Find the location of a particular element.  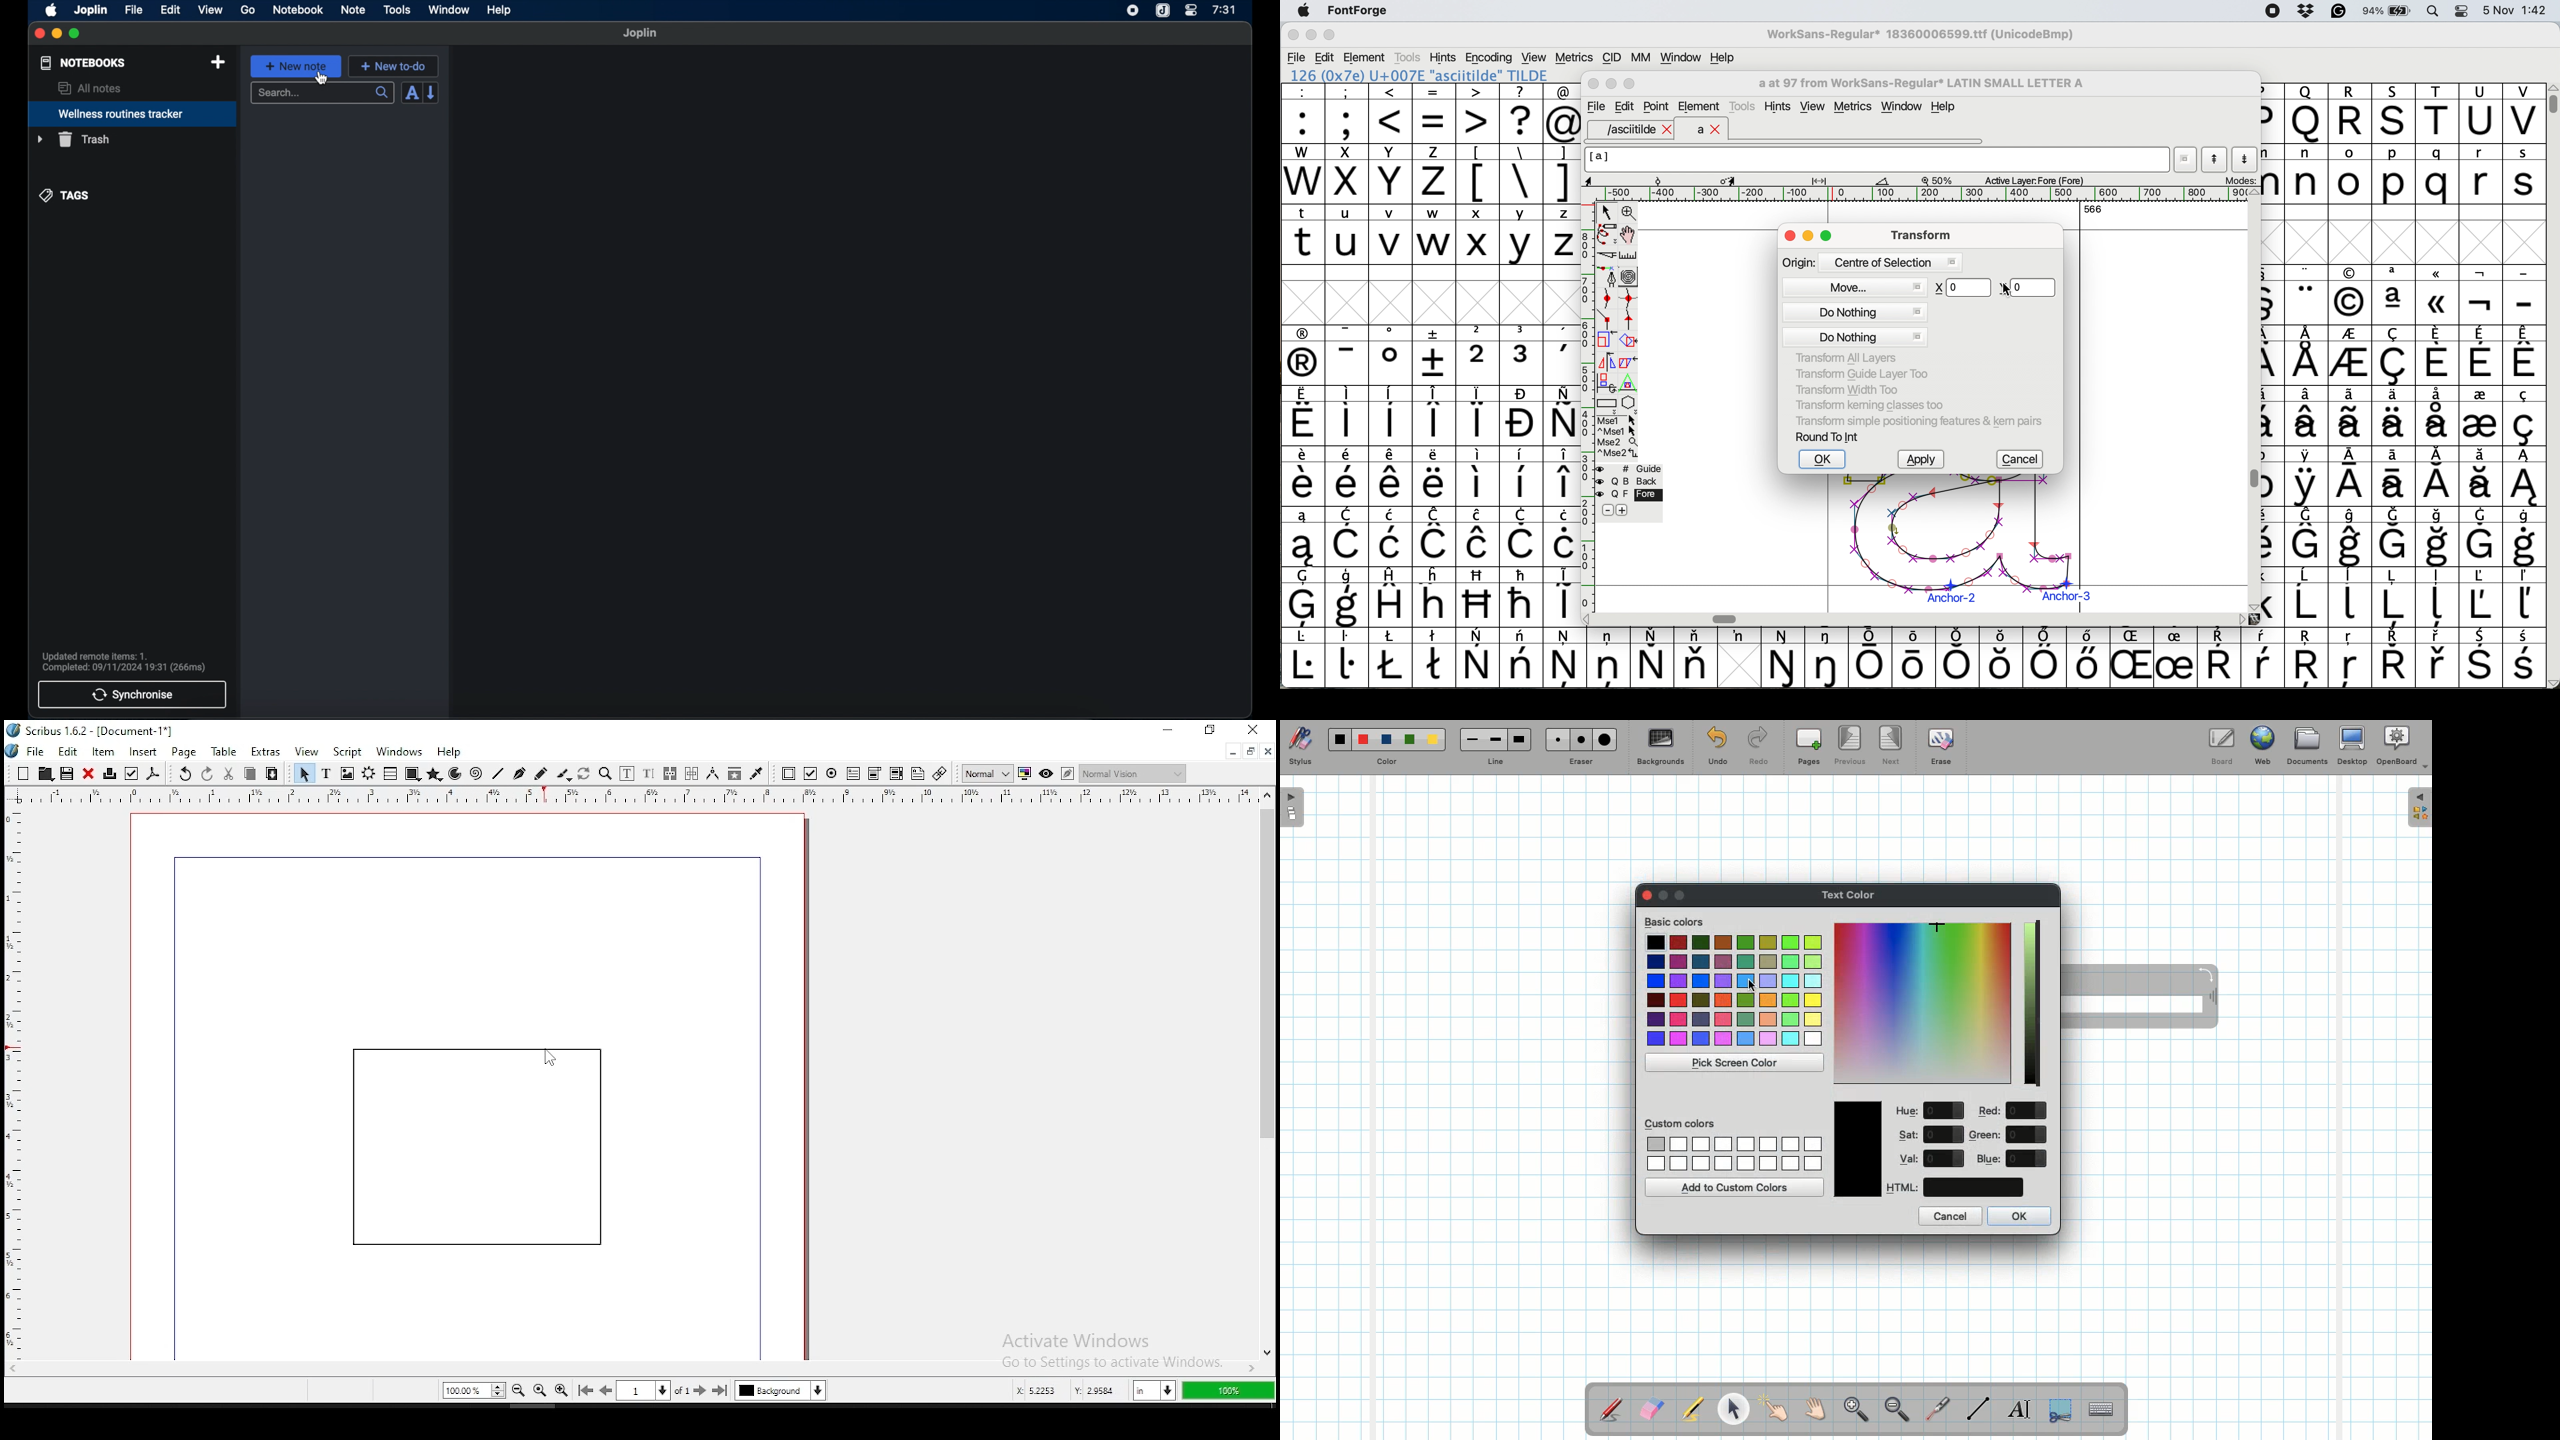

symbol is located at coordinates (2440, 599).